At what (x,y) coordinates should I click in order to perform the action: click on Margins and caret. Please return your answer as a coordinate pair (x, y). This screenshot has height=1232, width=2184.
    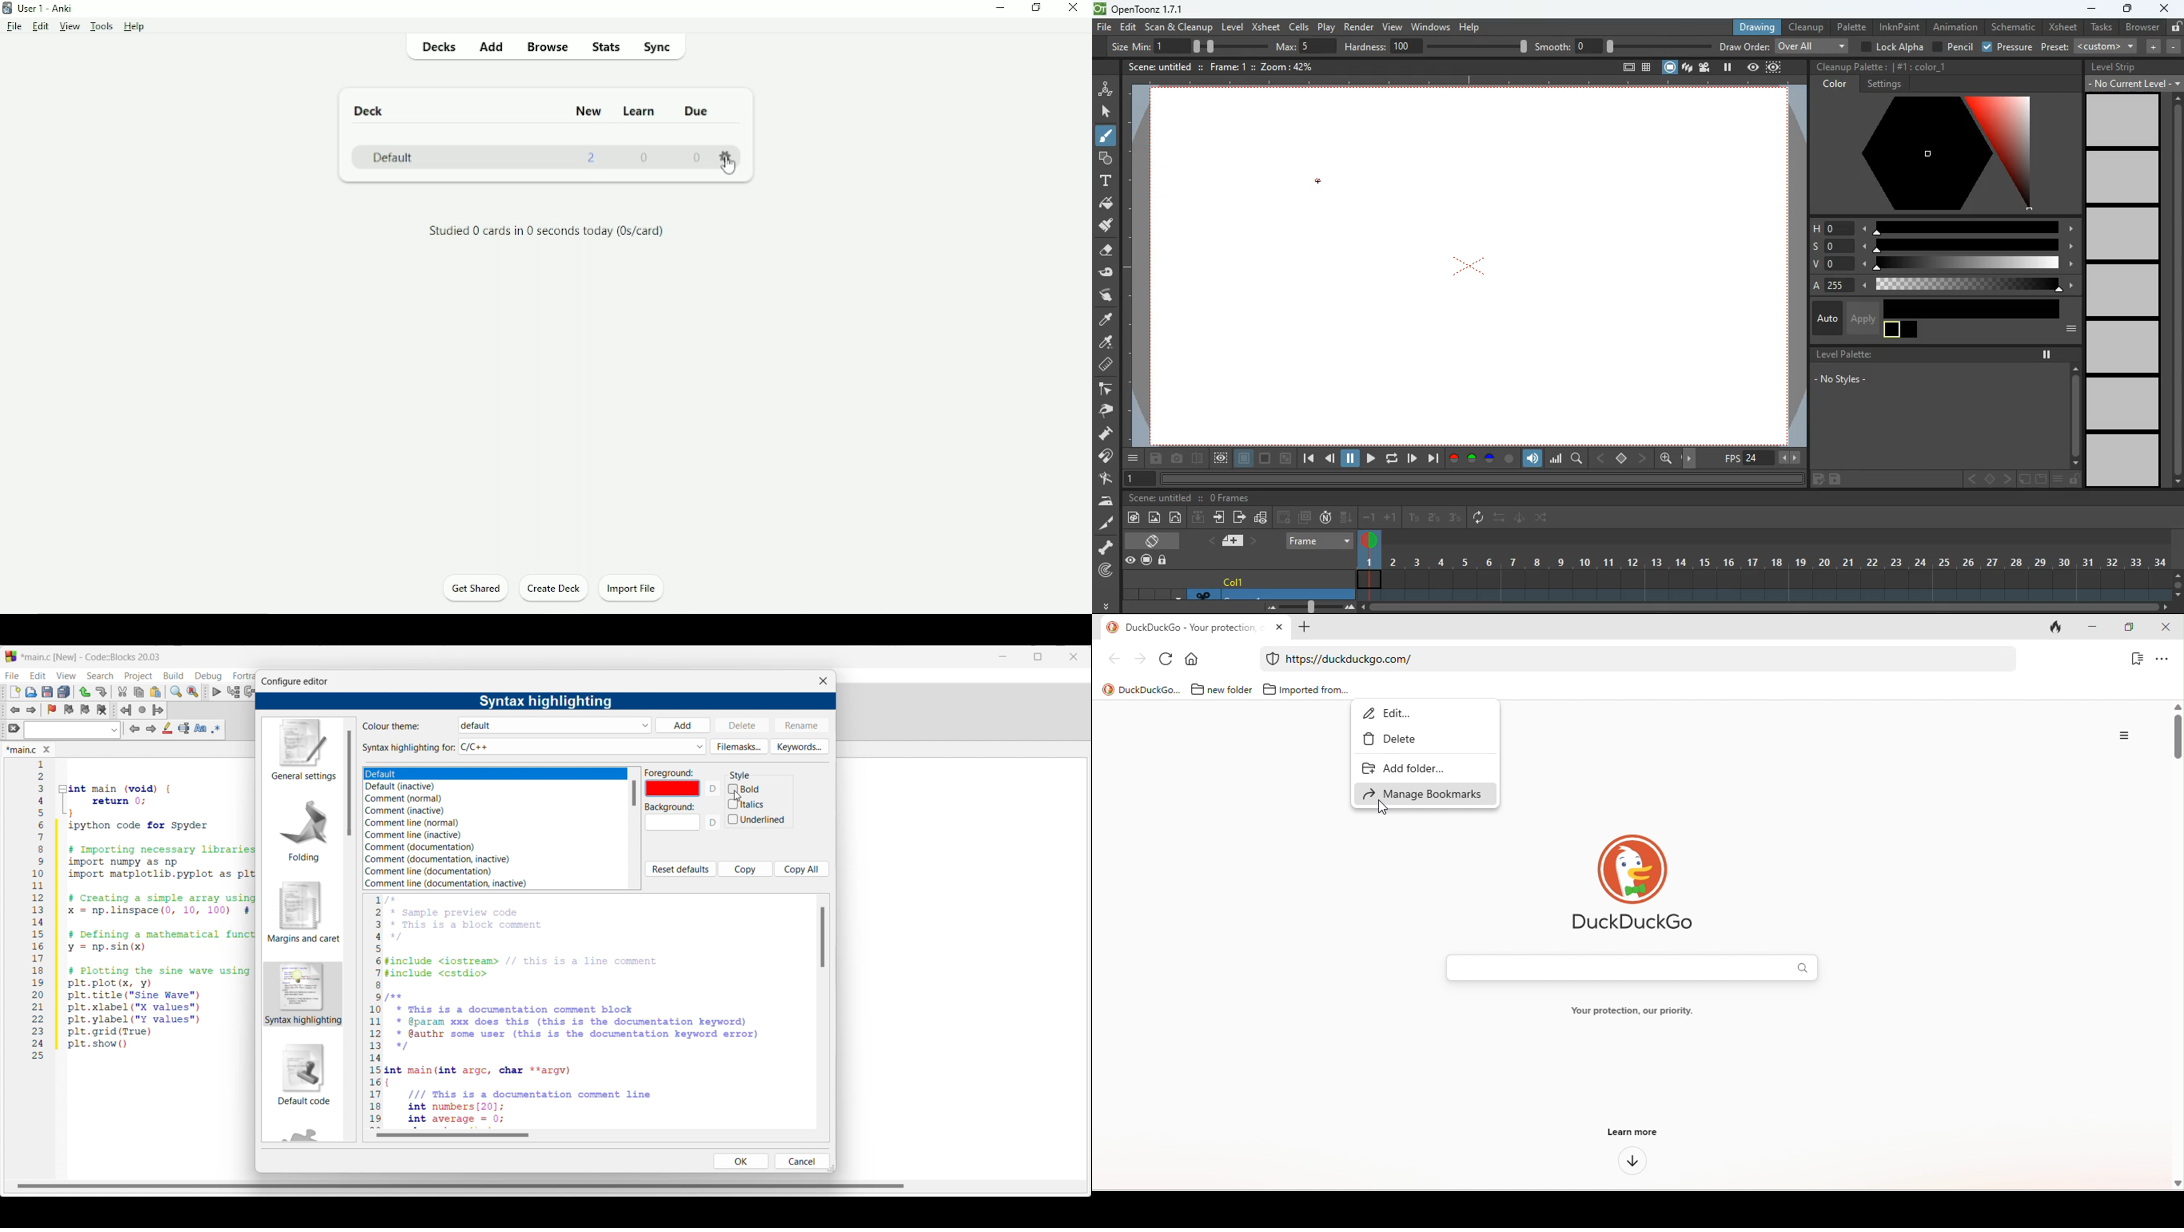
    Looking at the image, I should click on (304, 912).